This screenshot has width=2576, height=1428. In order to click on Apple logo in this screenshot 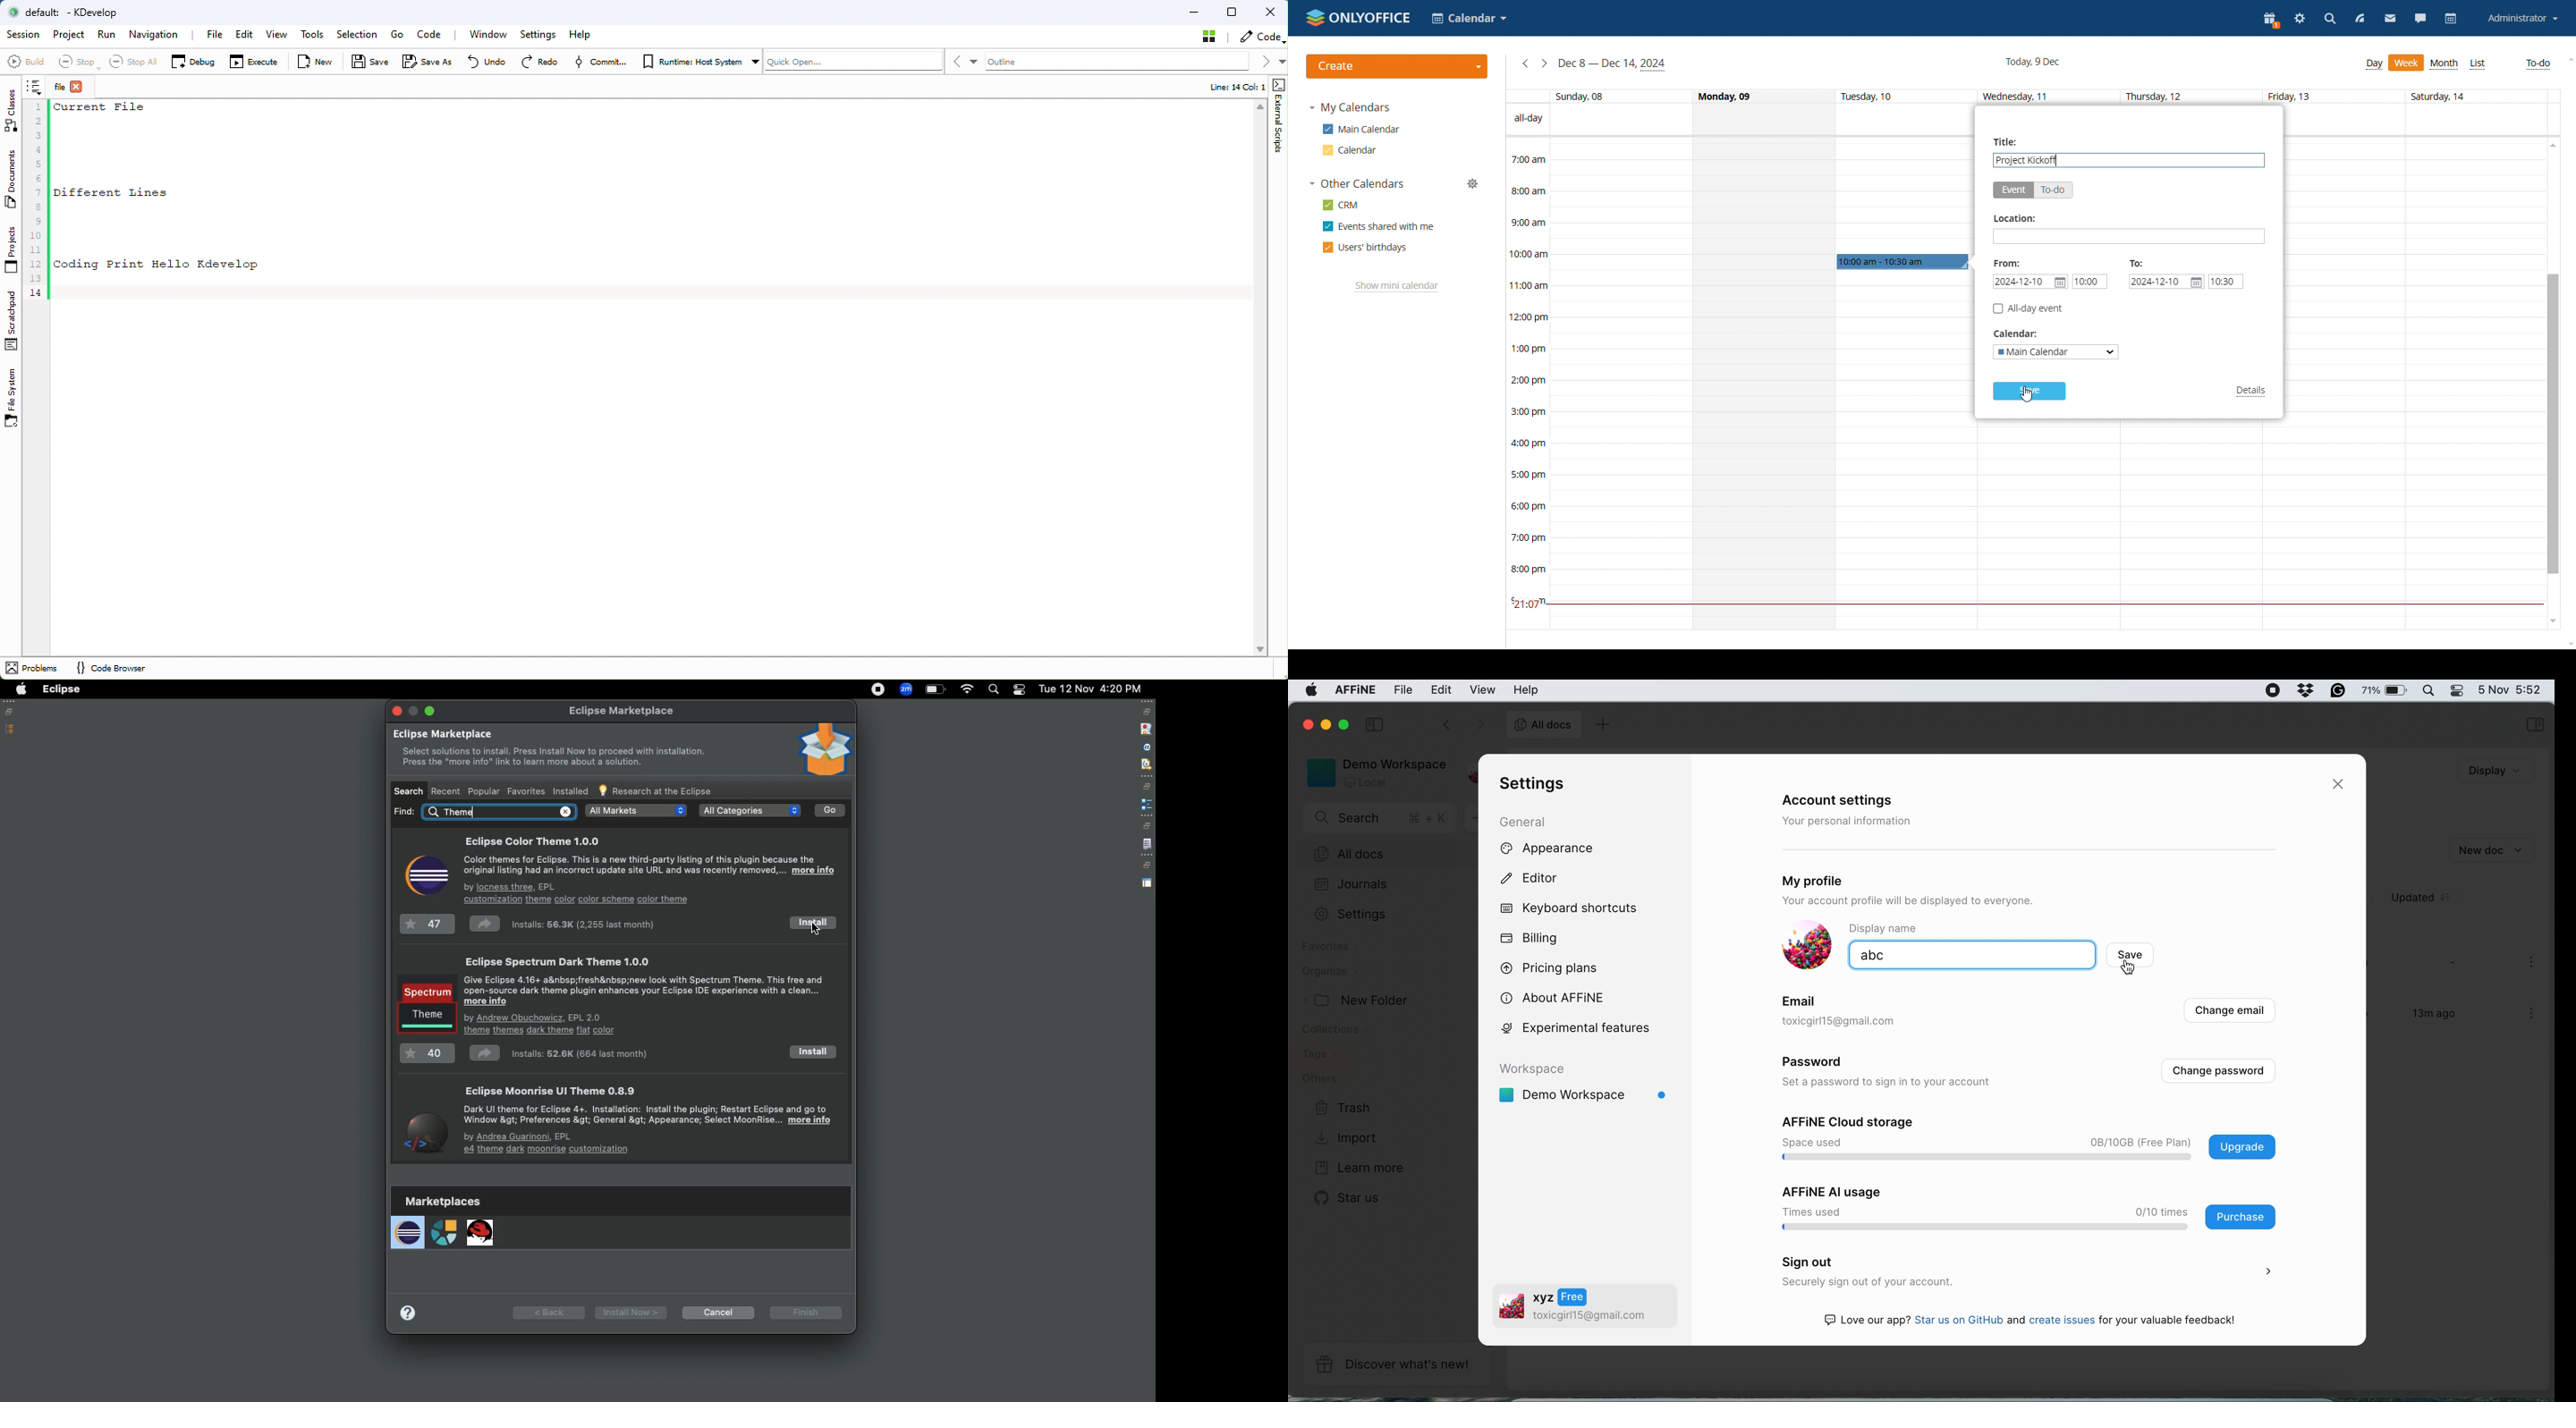, I will do `click(20, 689)`.